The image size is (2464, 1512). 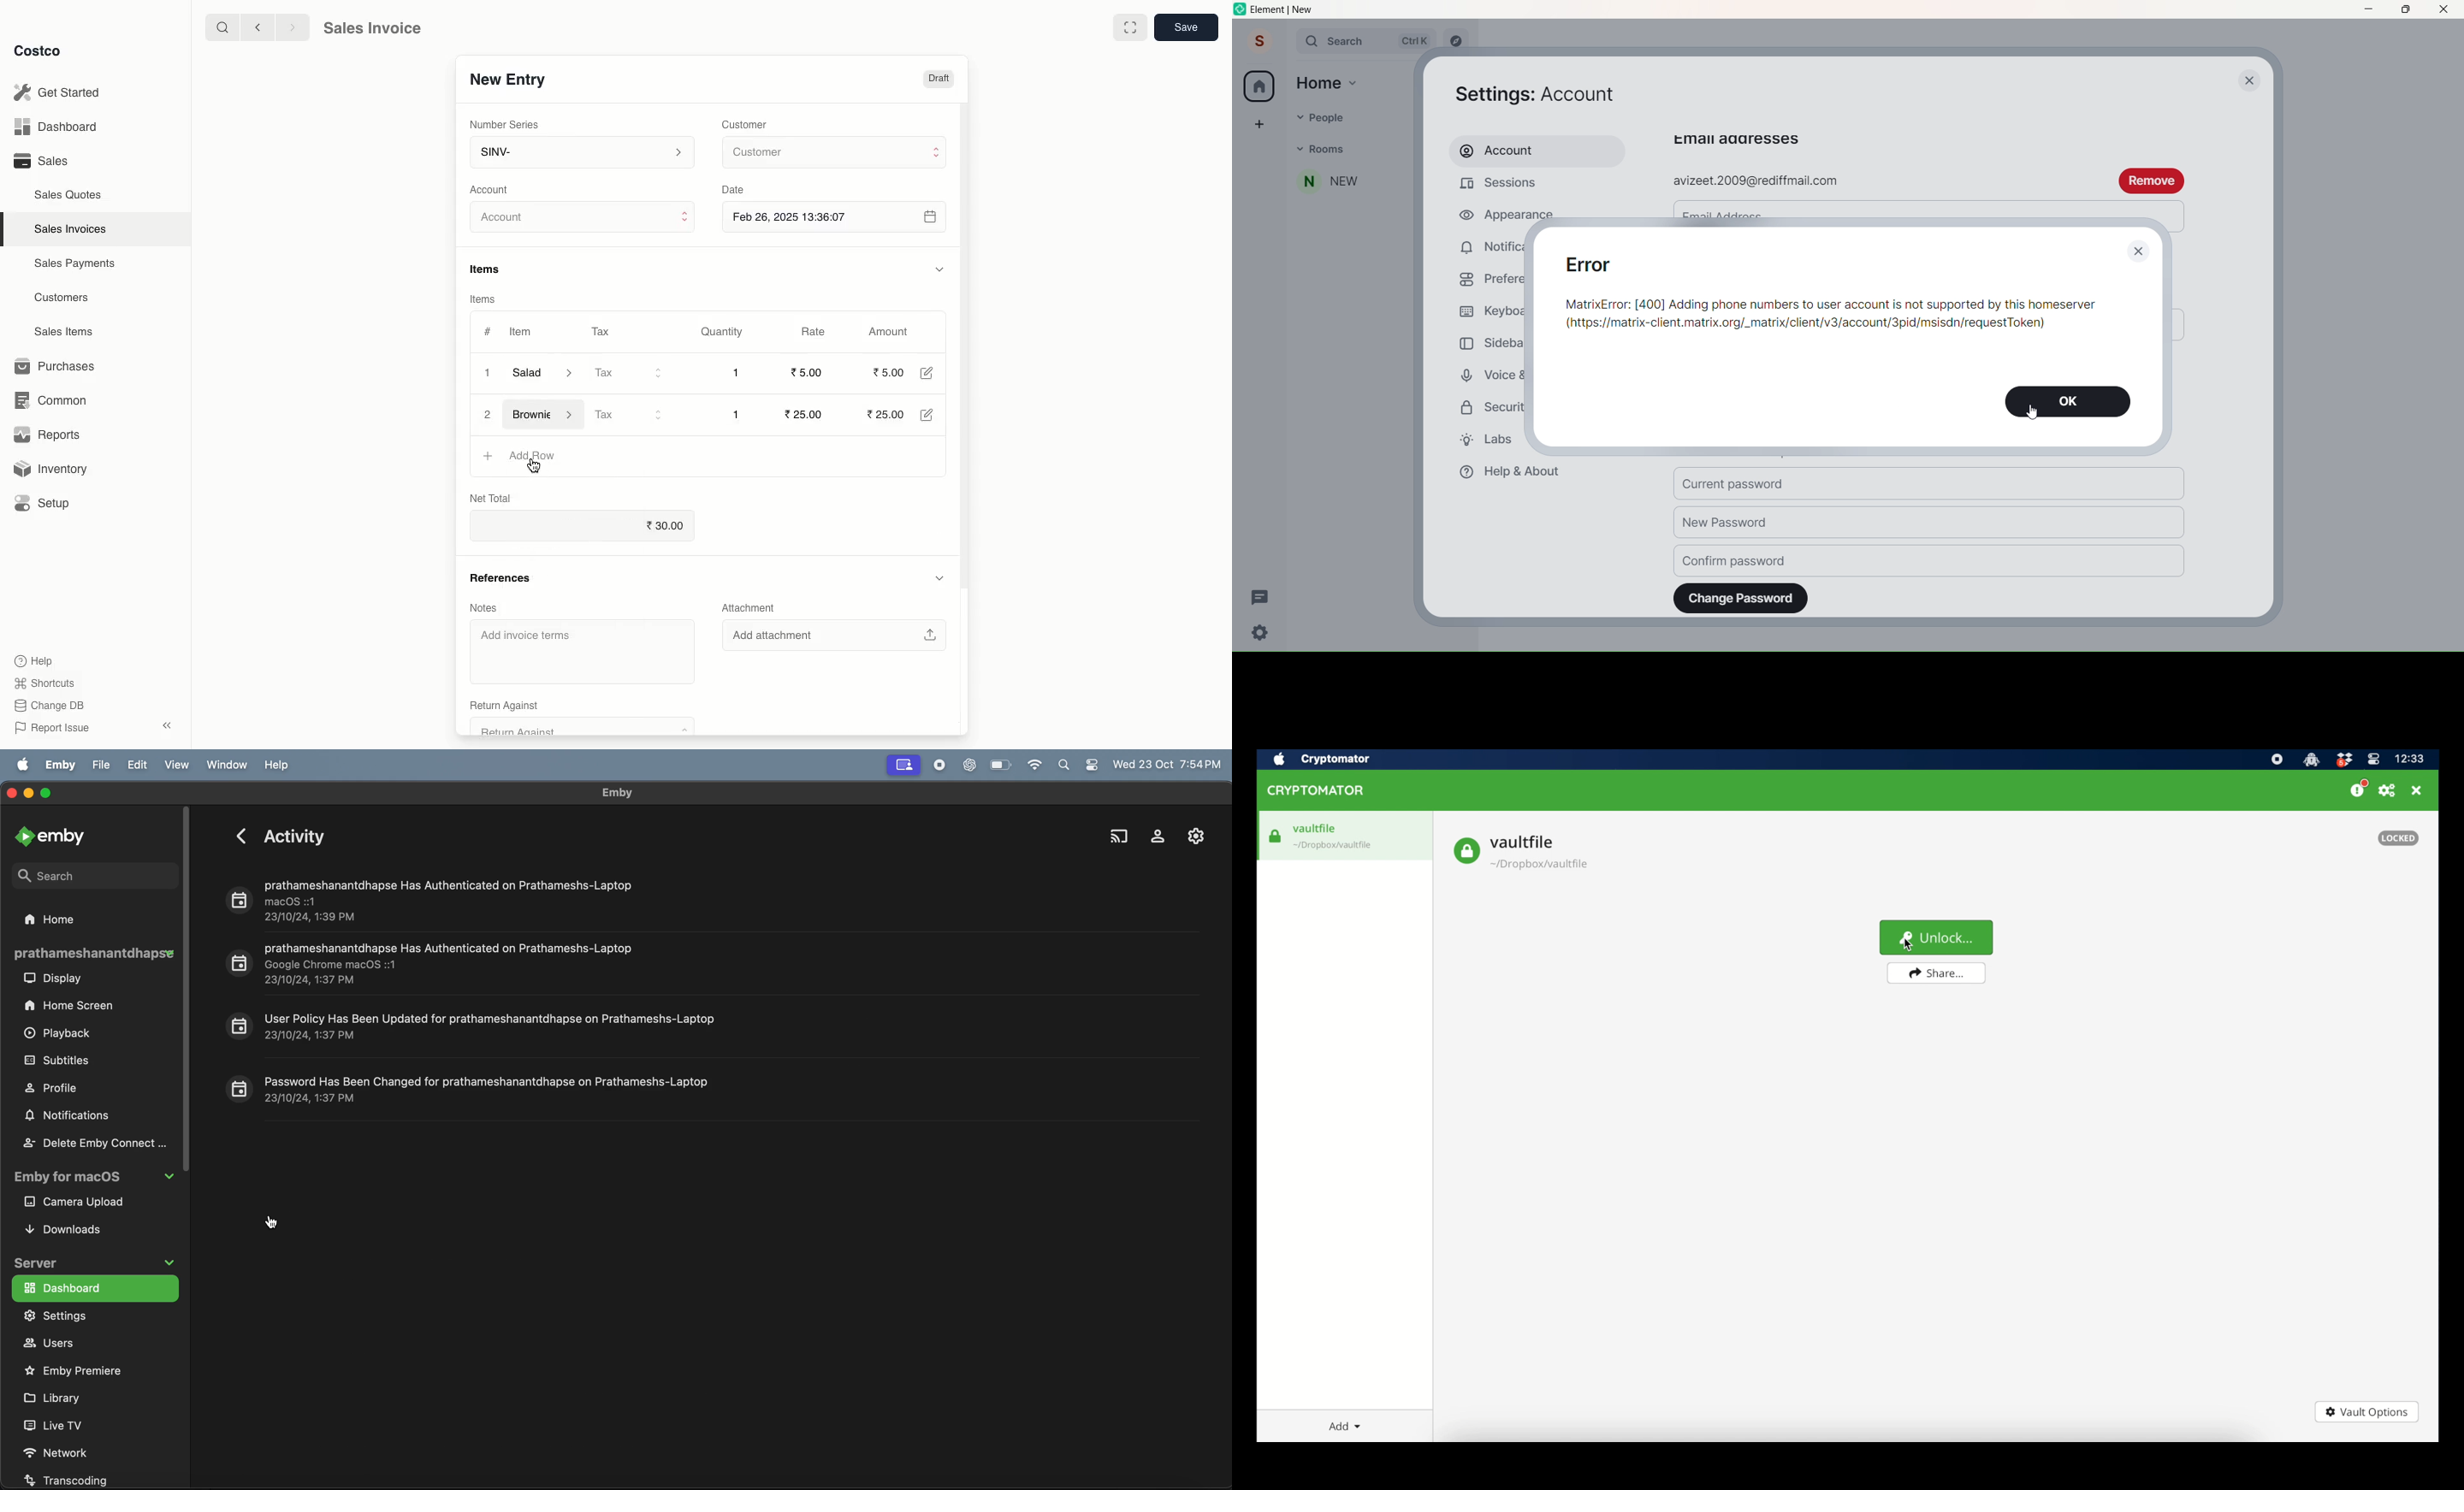 I want to click on Create a space, so click(x=1259, y=123).